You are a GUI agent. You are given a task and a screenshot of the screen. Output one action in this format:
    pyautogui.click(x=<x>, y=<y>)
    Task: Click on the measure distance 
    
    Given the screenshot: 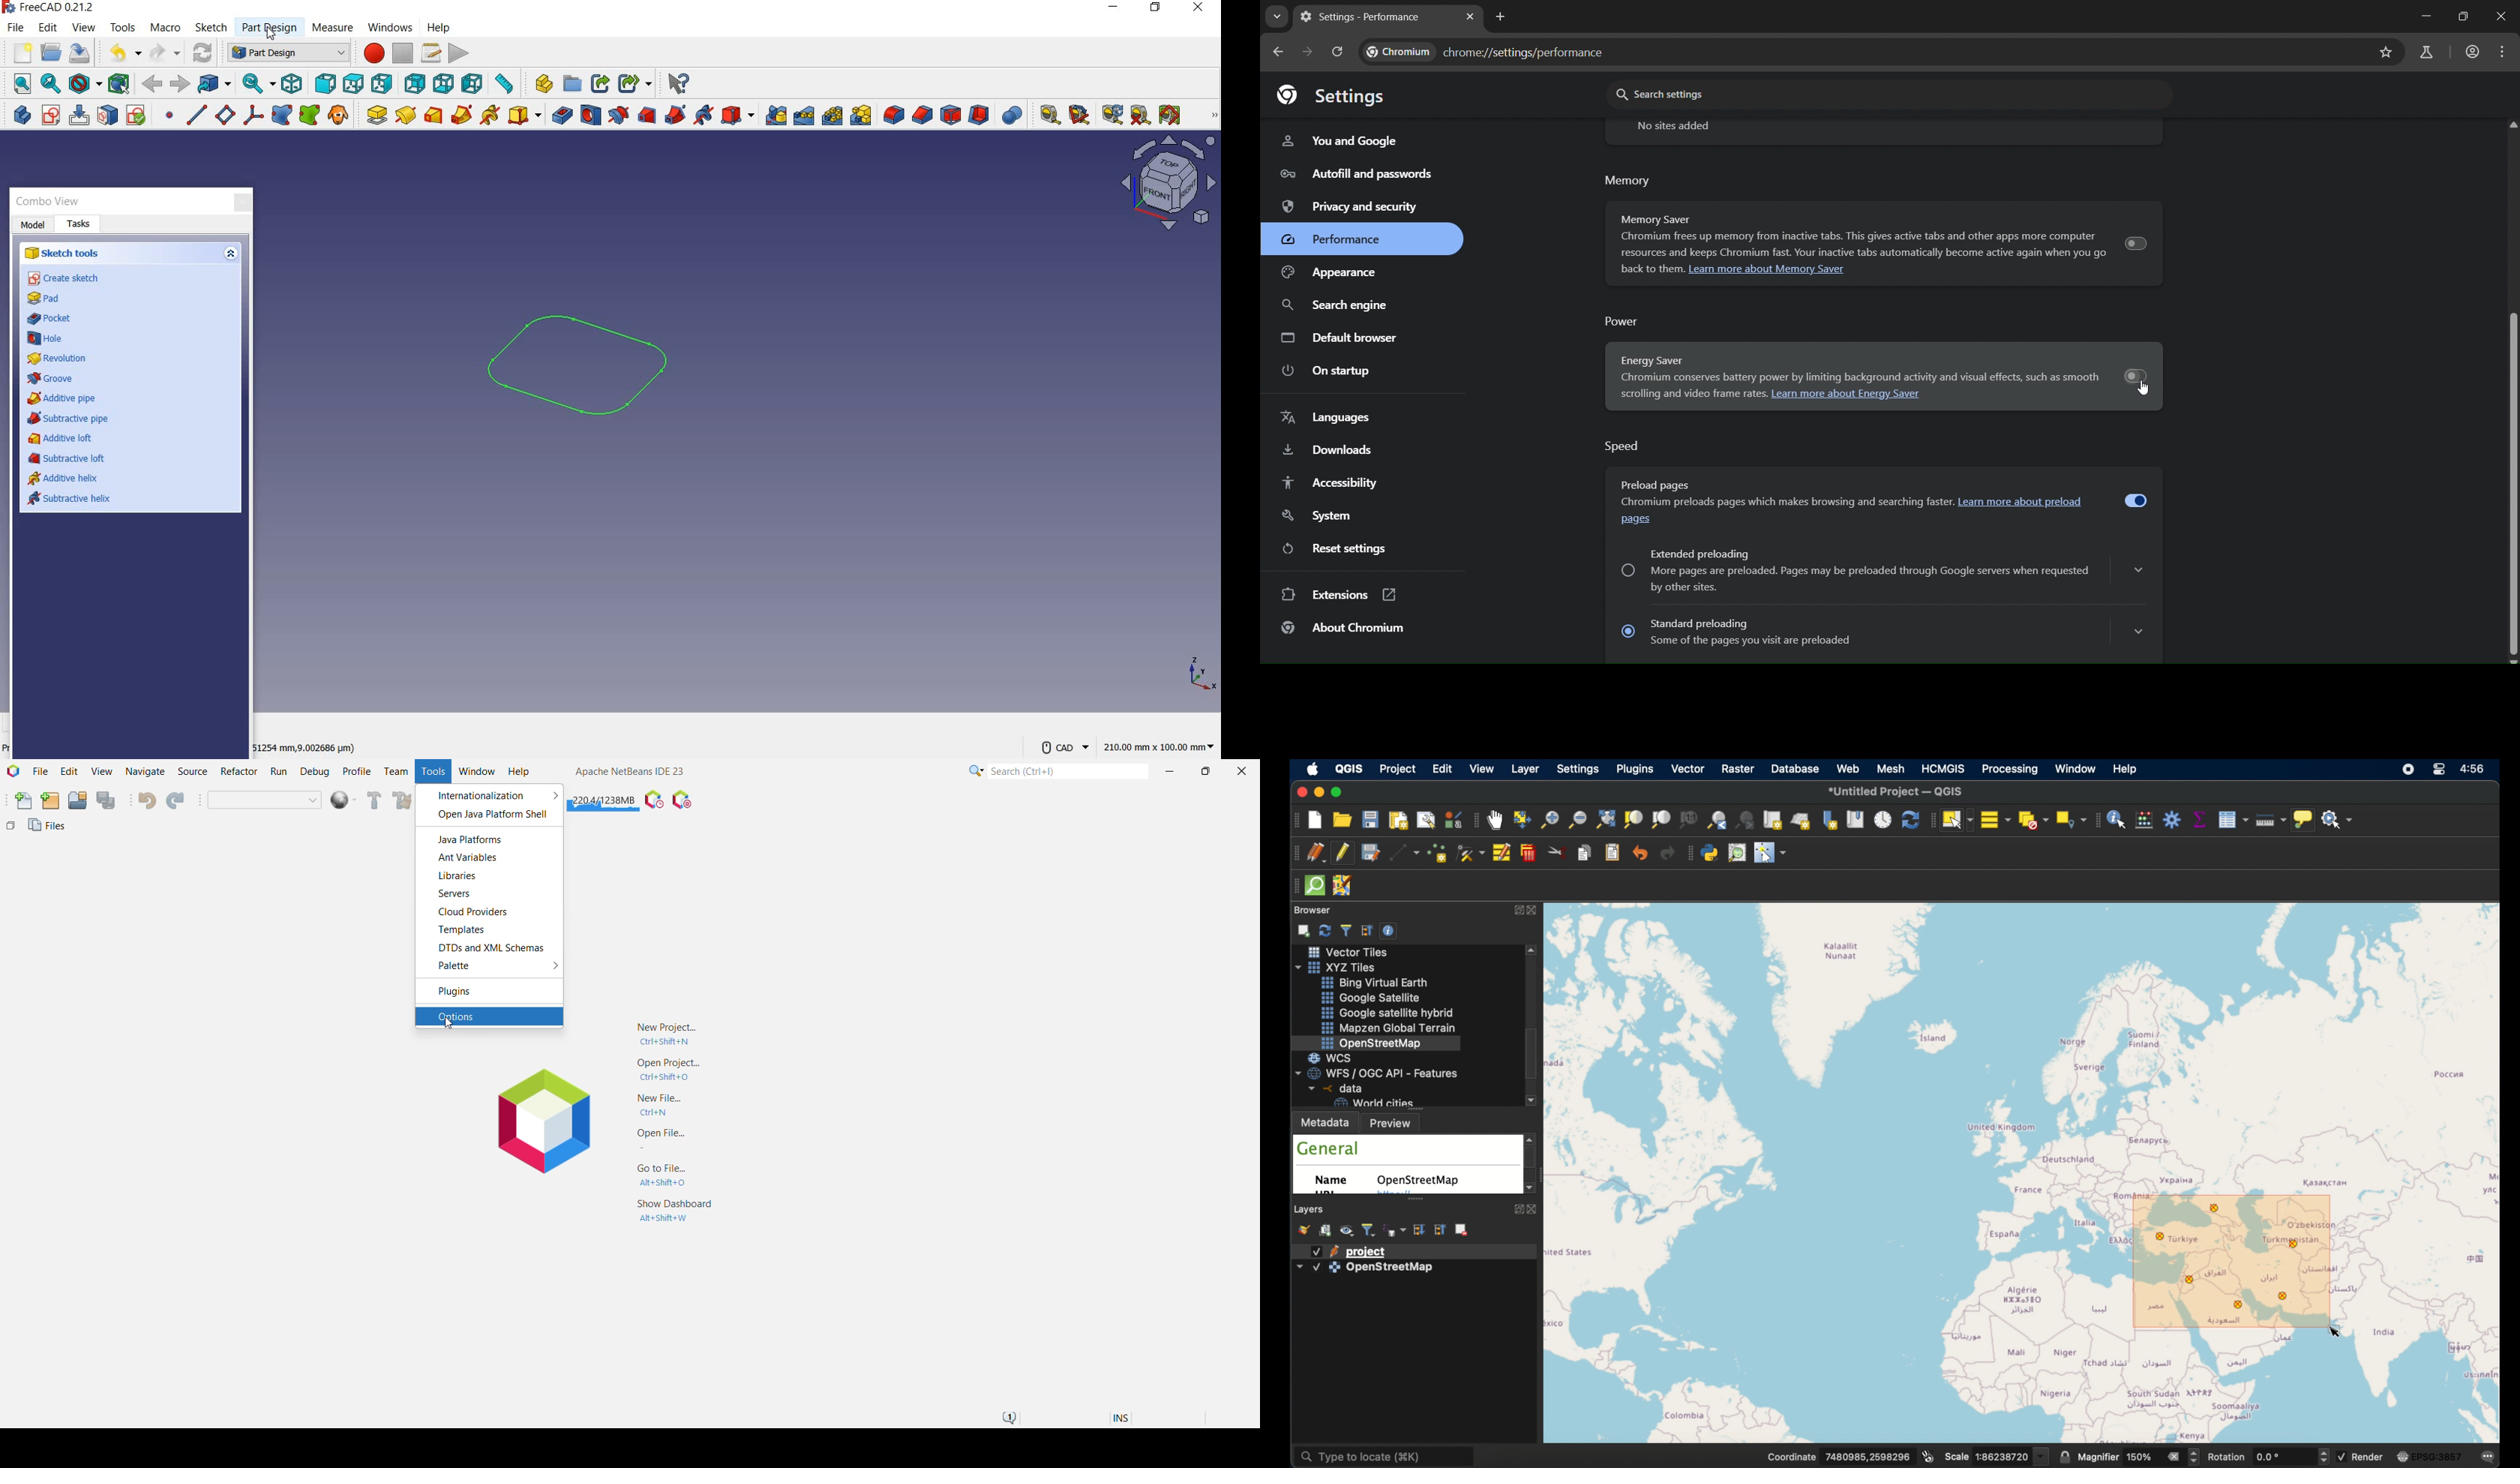 What is the action you would take?
    pyautogui.click(x=506, y=83)
    